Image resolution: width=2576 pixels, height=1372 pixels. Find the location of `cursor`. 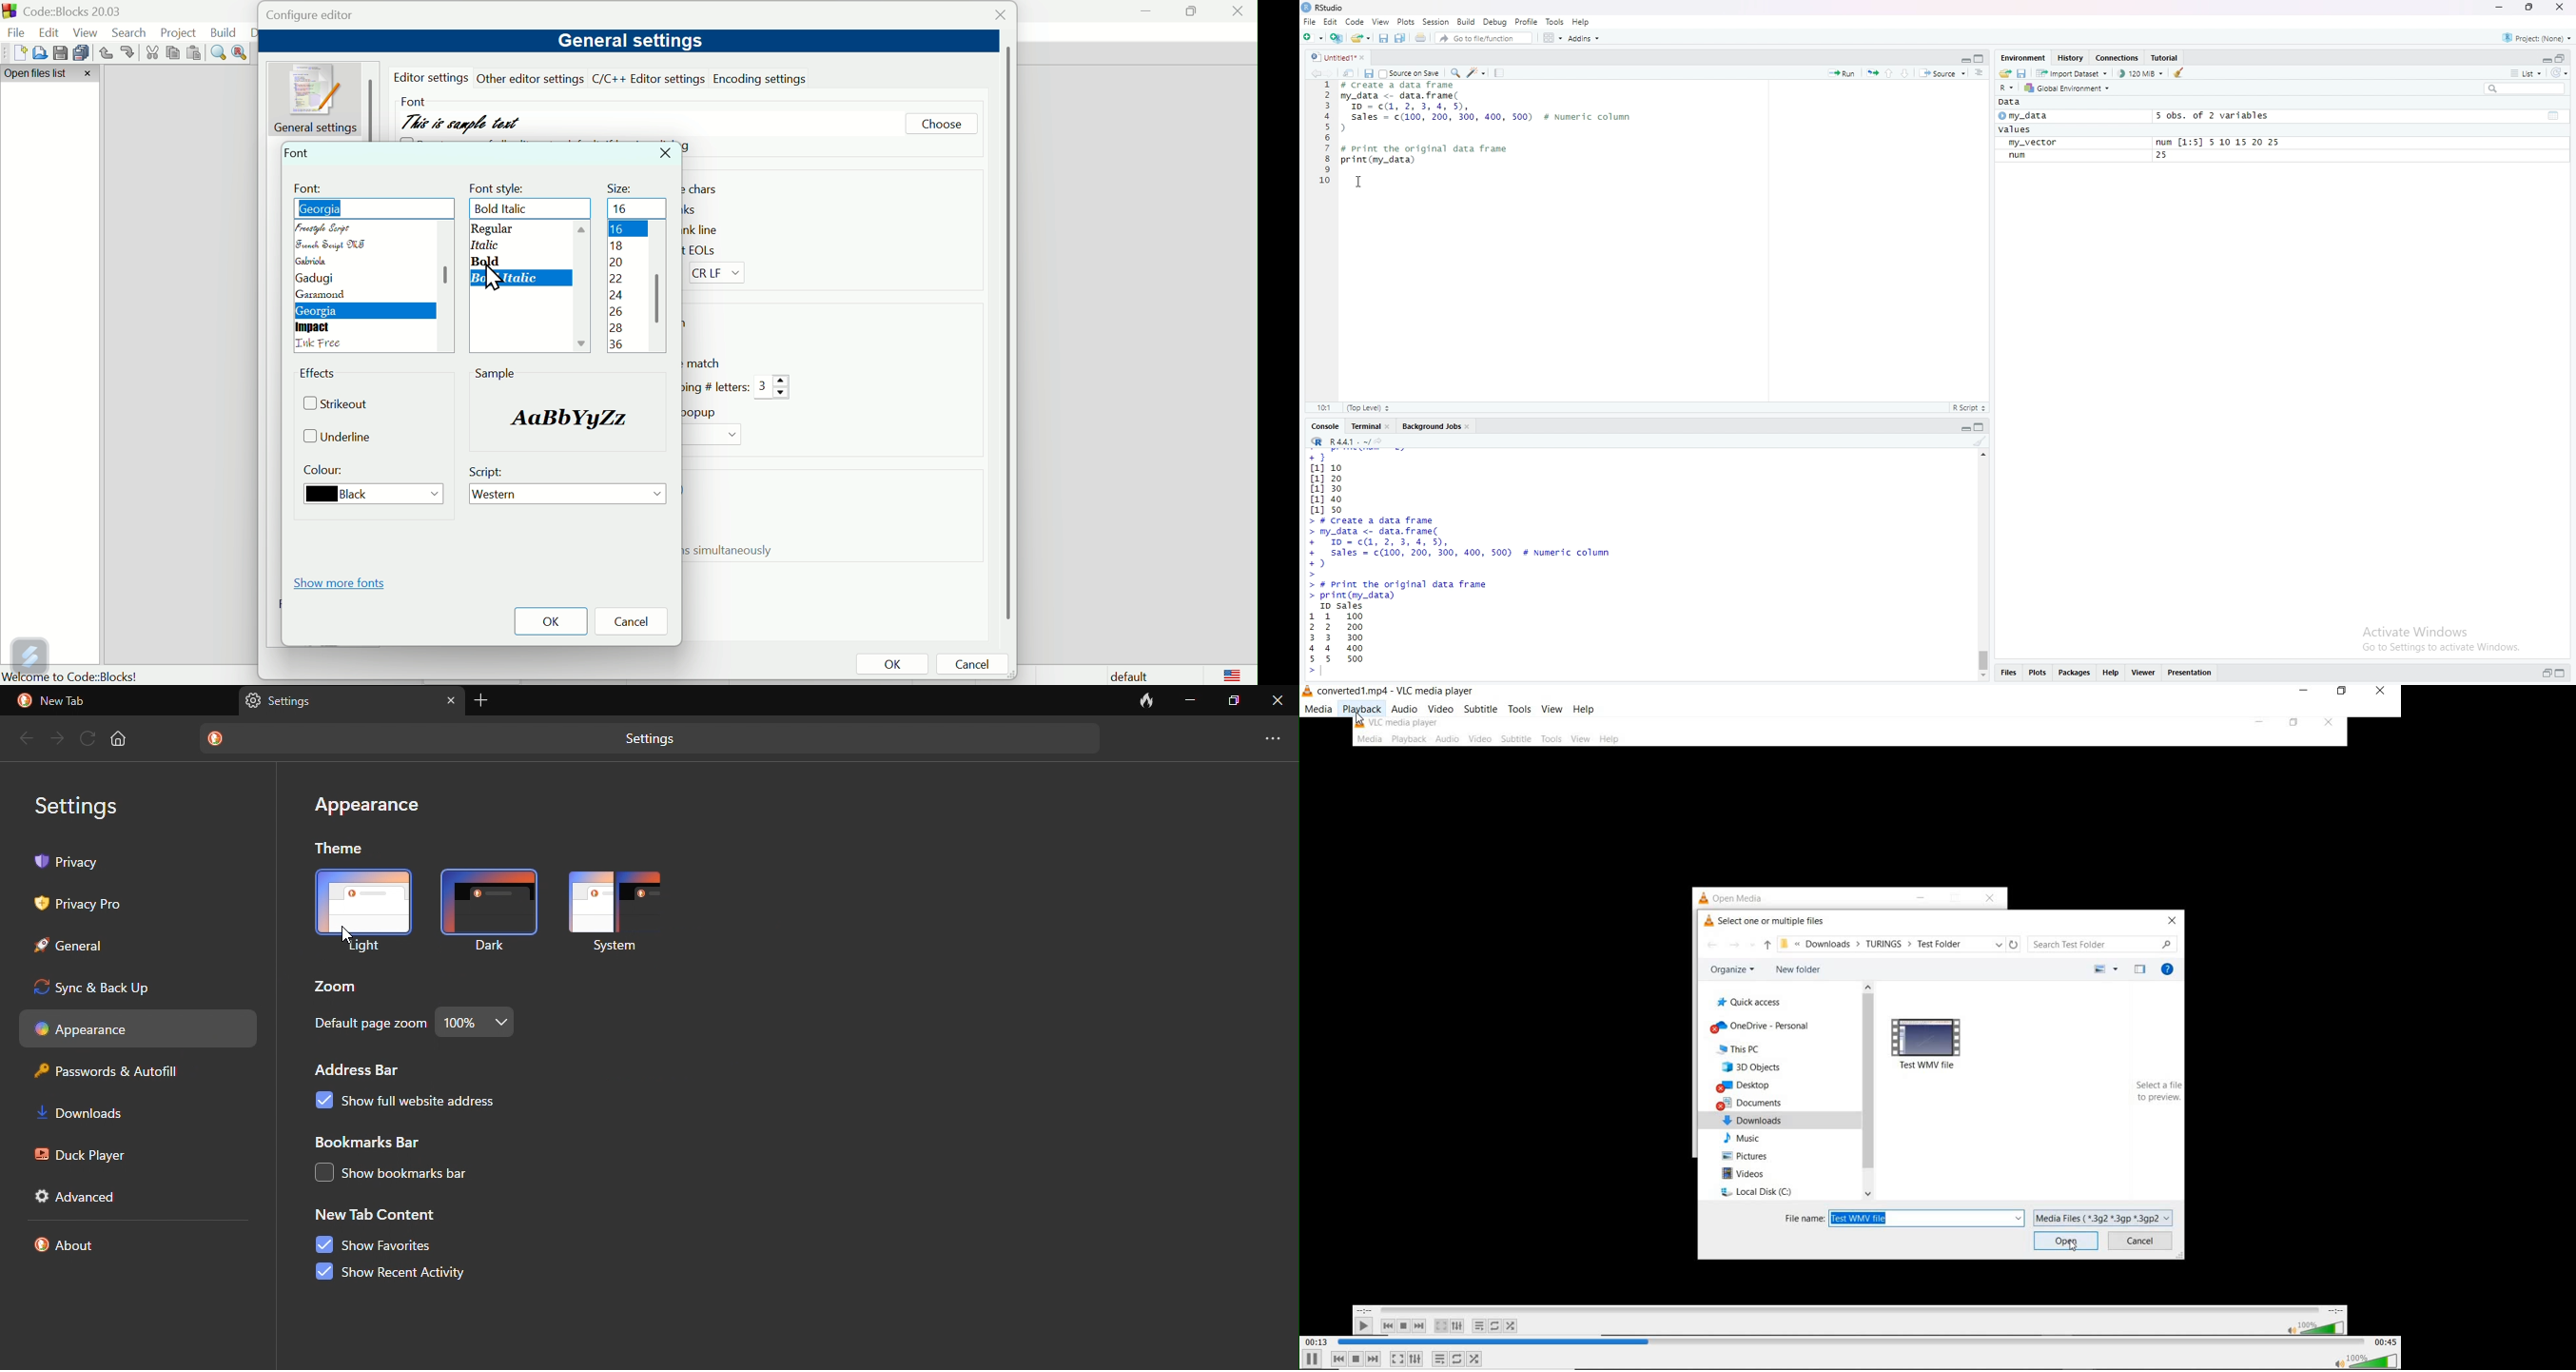

cursor is located at coordinates (494, 281).